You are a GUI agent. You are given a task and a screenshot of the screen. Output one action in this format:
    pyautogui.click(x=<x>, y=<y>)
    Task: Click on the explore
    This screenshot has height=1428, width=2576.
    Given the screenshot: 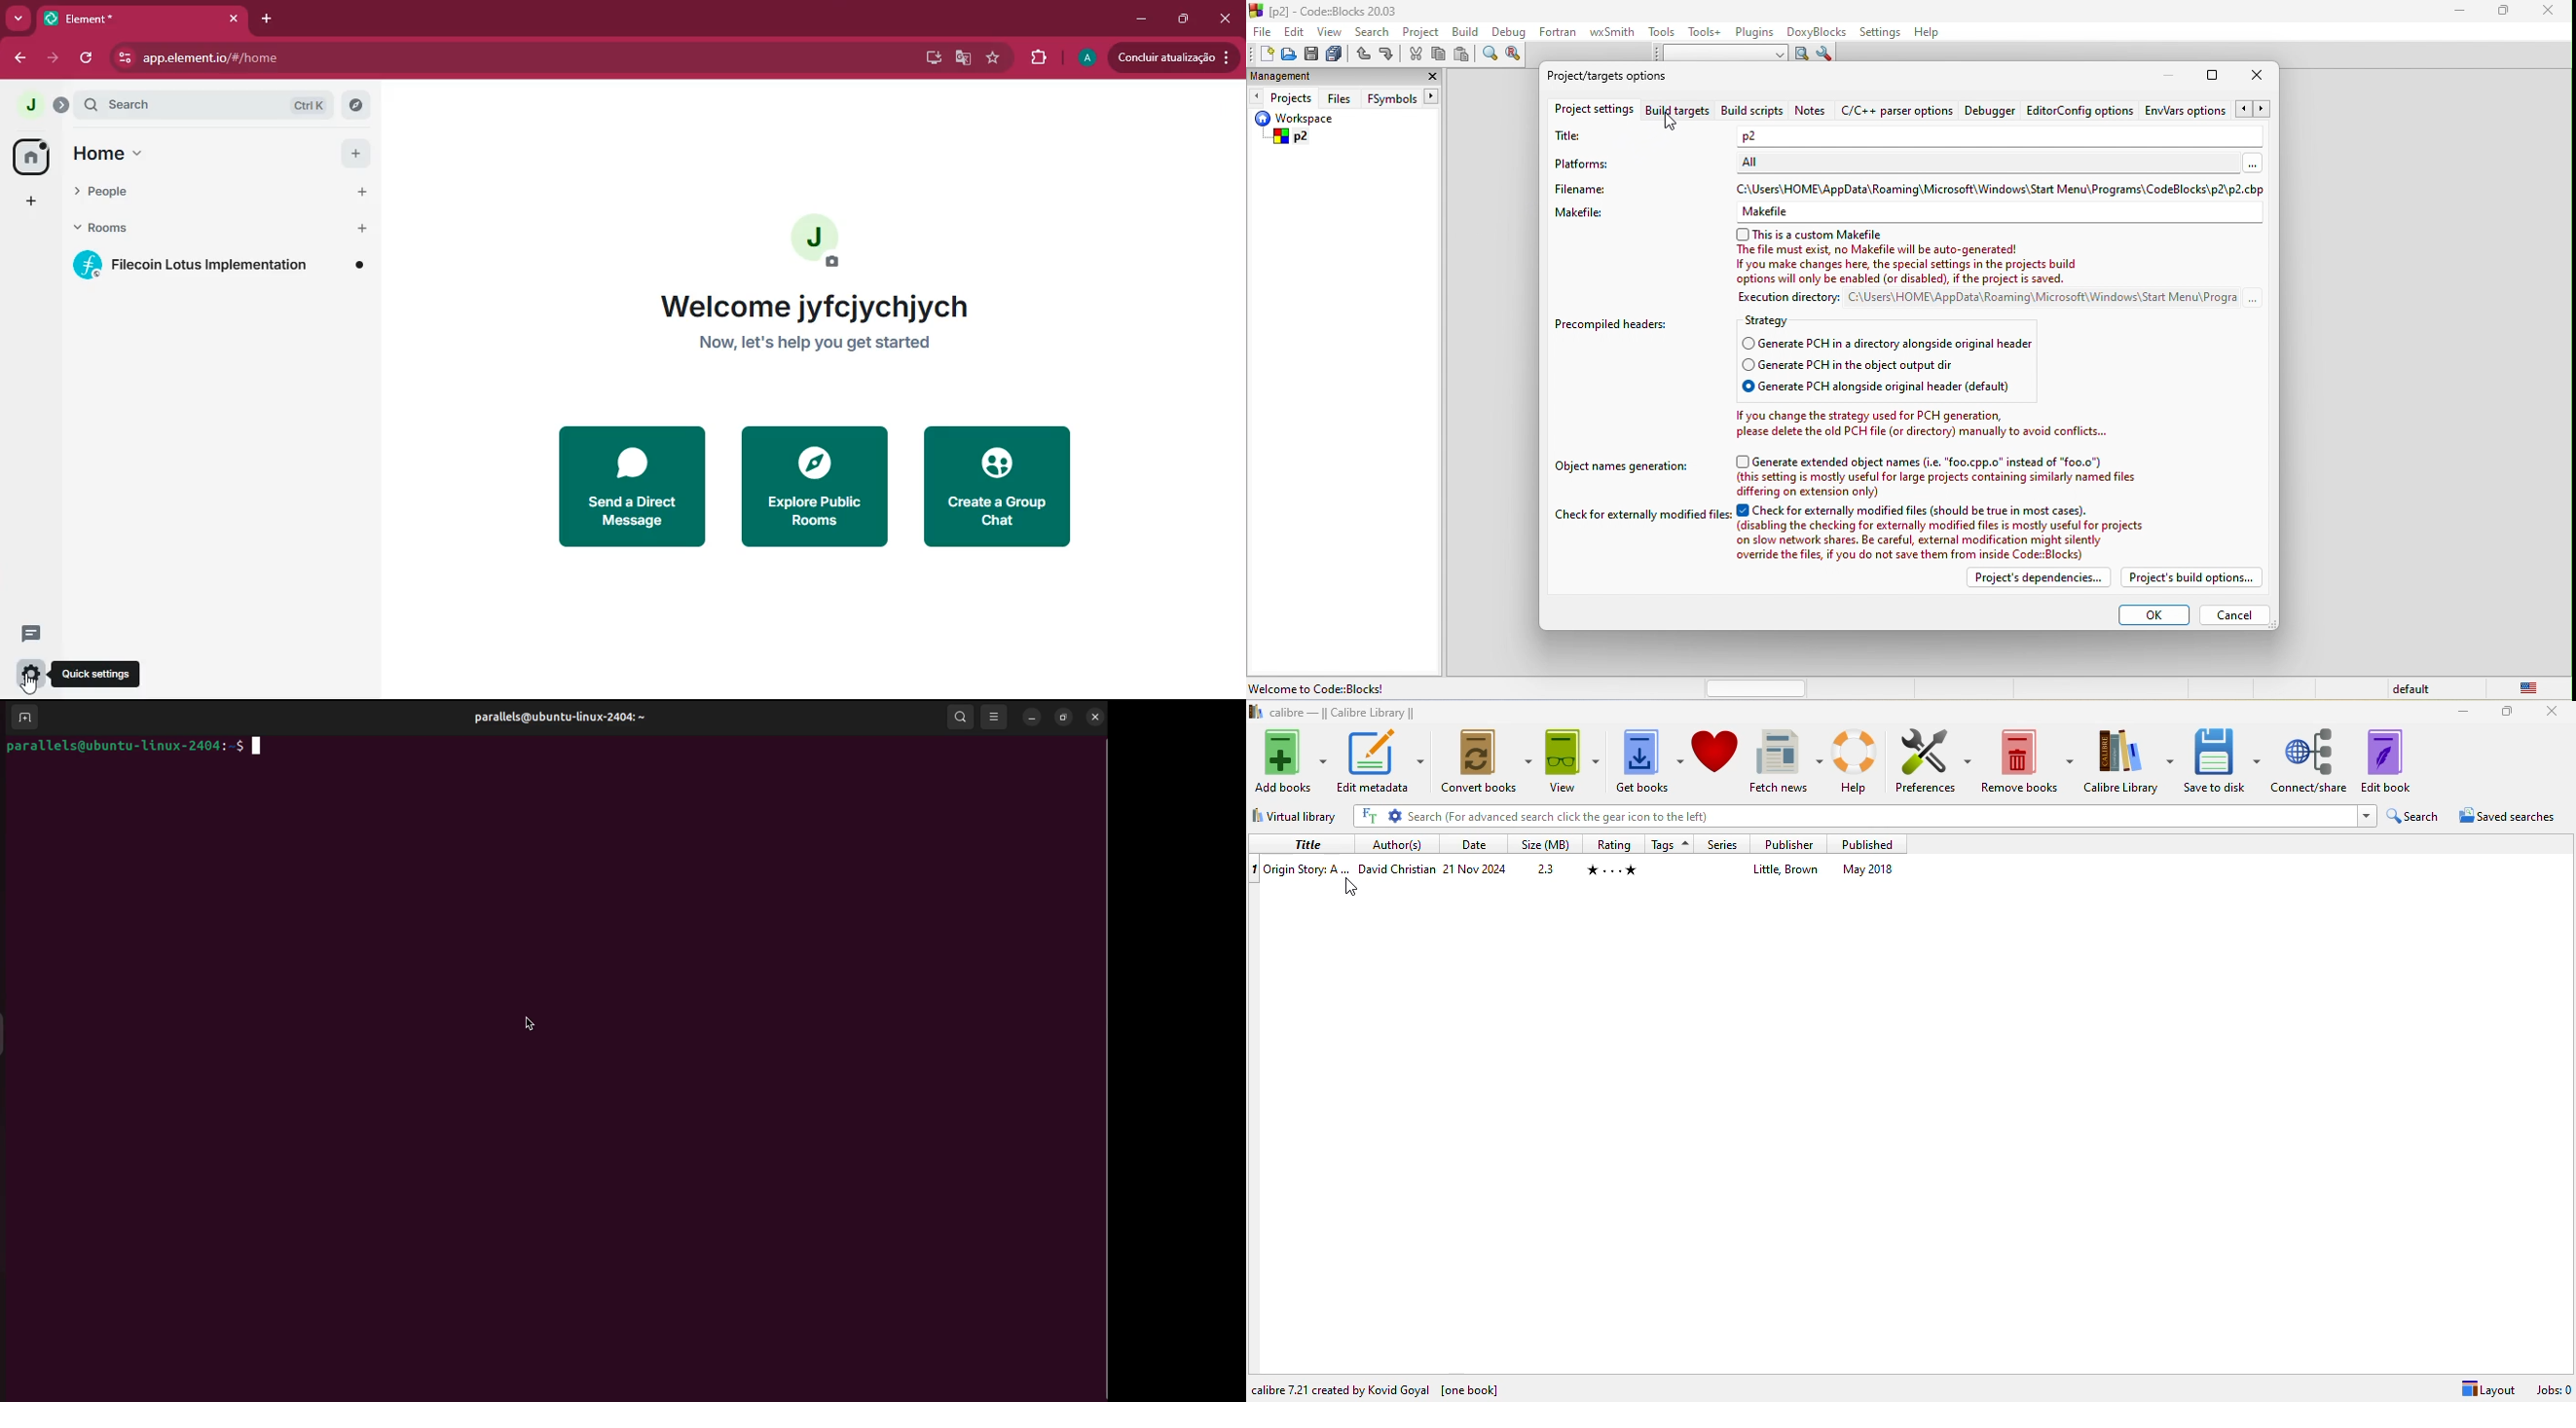 What is the action you would take?
    pyautogui.click(x=355, y=106)
    